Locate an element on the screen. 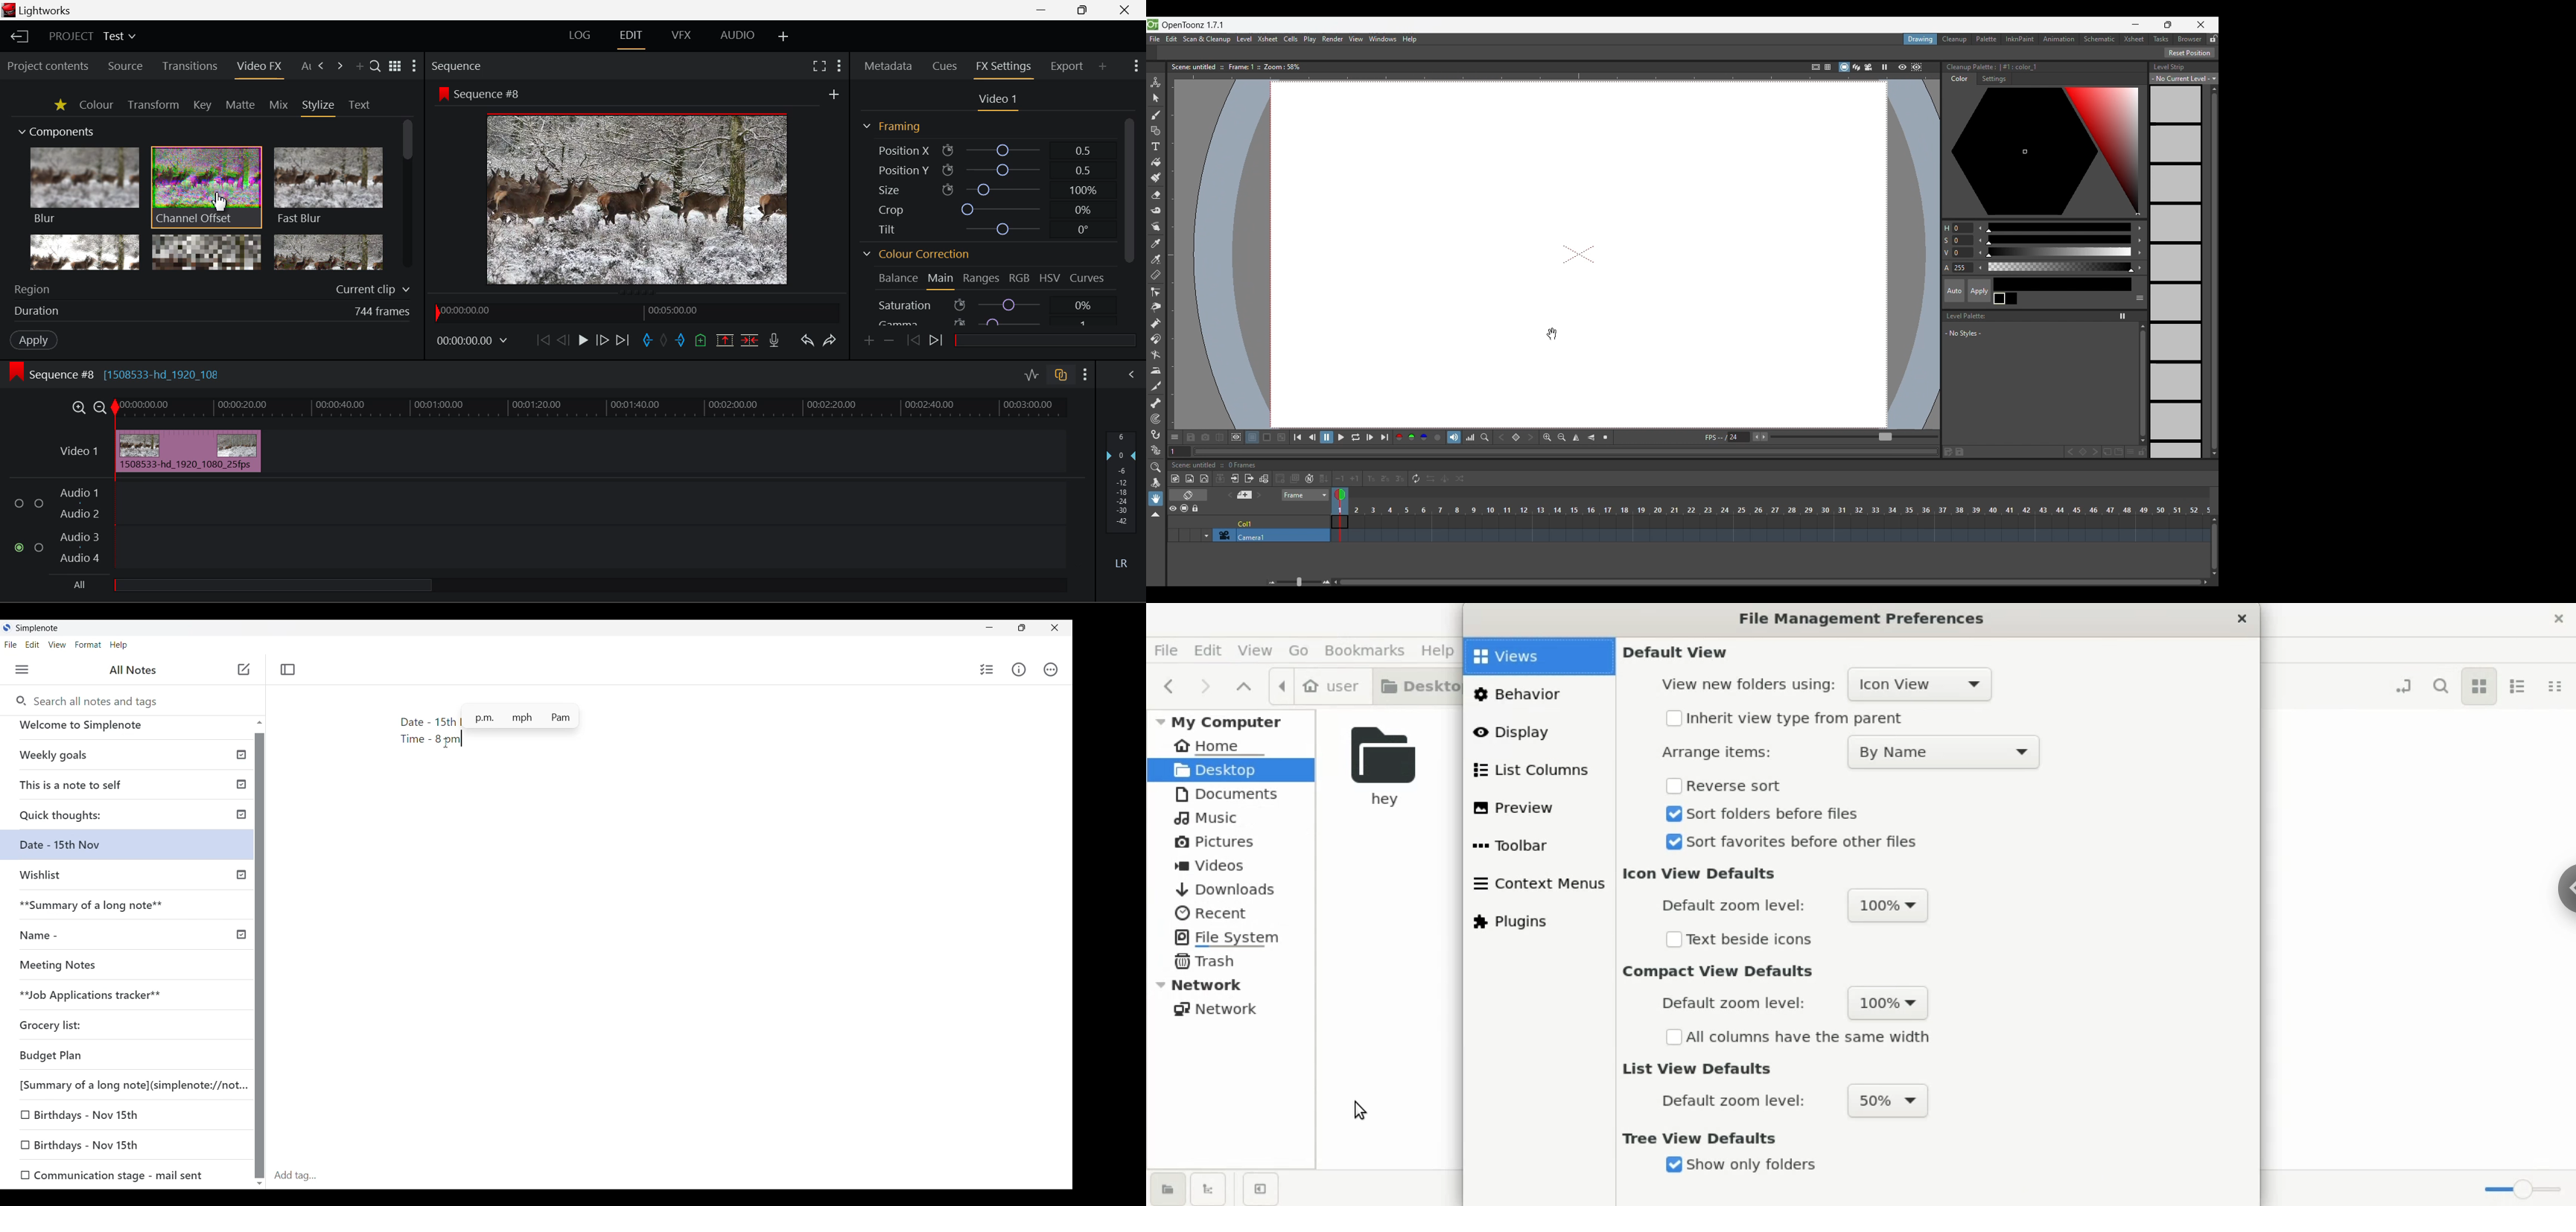 The image size is (2576, 1232). Inserted Clip is located at coordinates (189, 452).